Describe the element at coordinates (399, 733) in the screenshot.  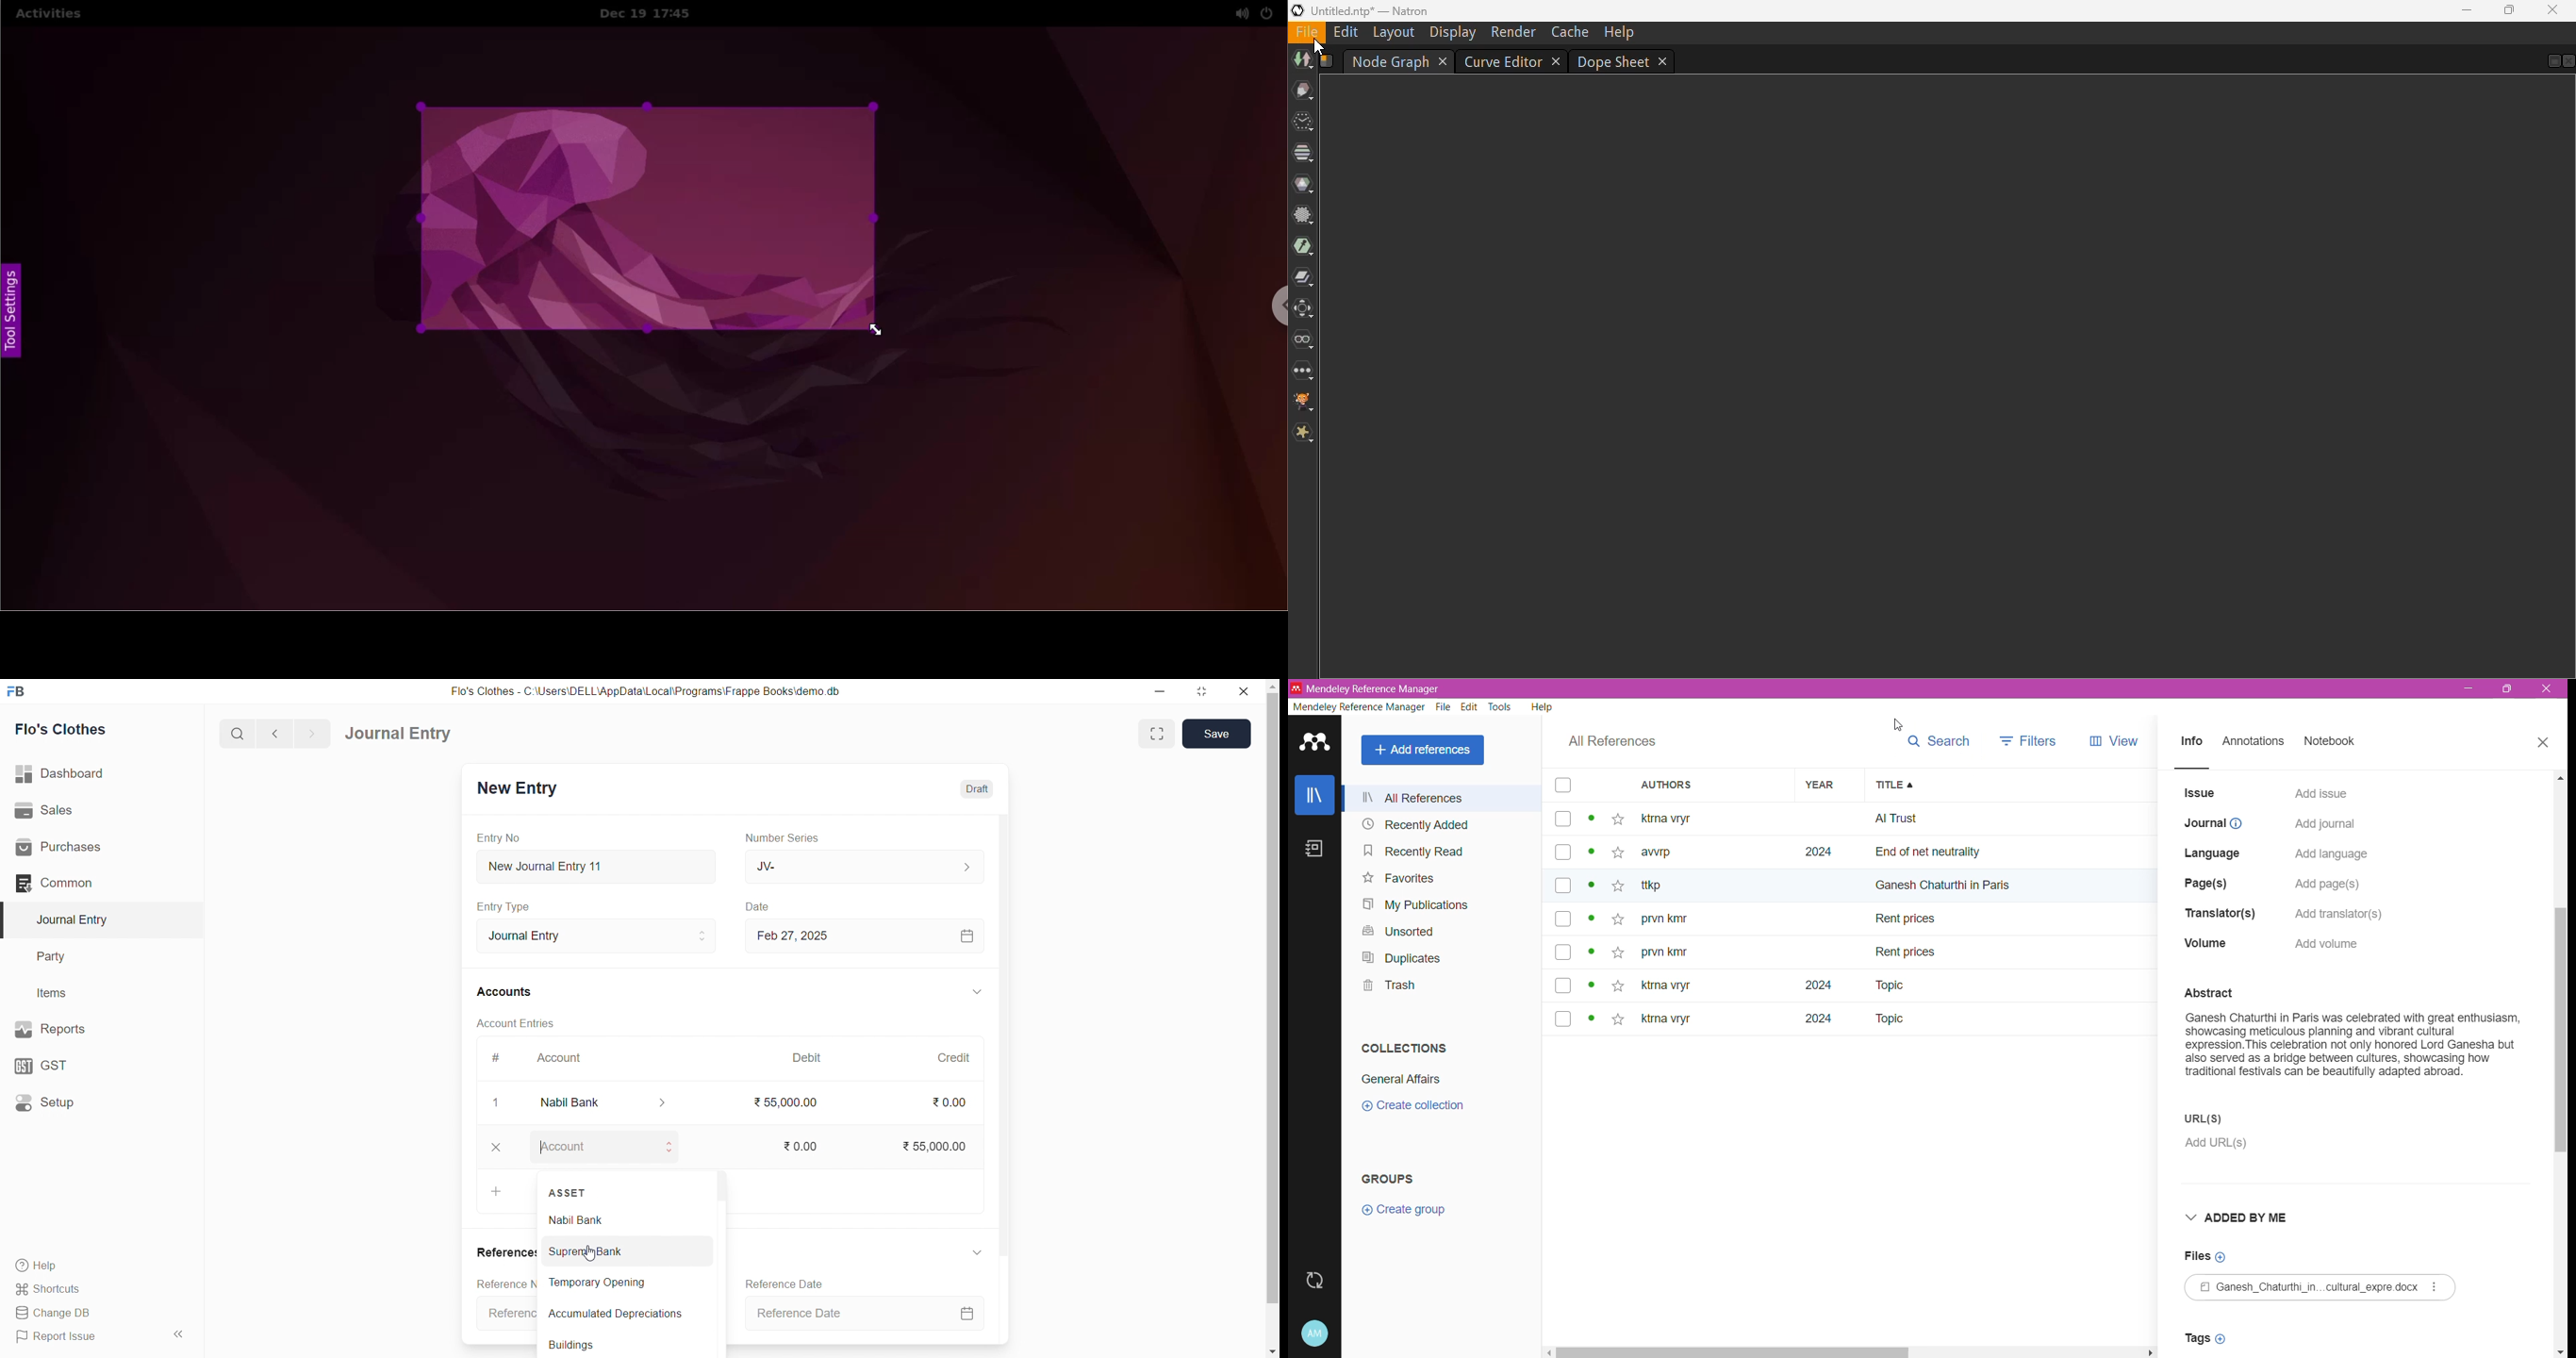
I see `Journal Entry` at that location.